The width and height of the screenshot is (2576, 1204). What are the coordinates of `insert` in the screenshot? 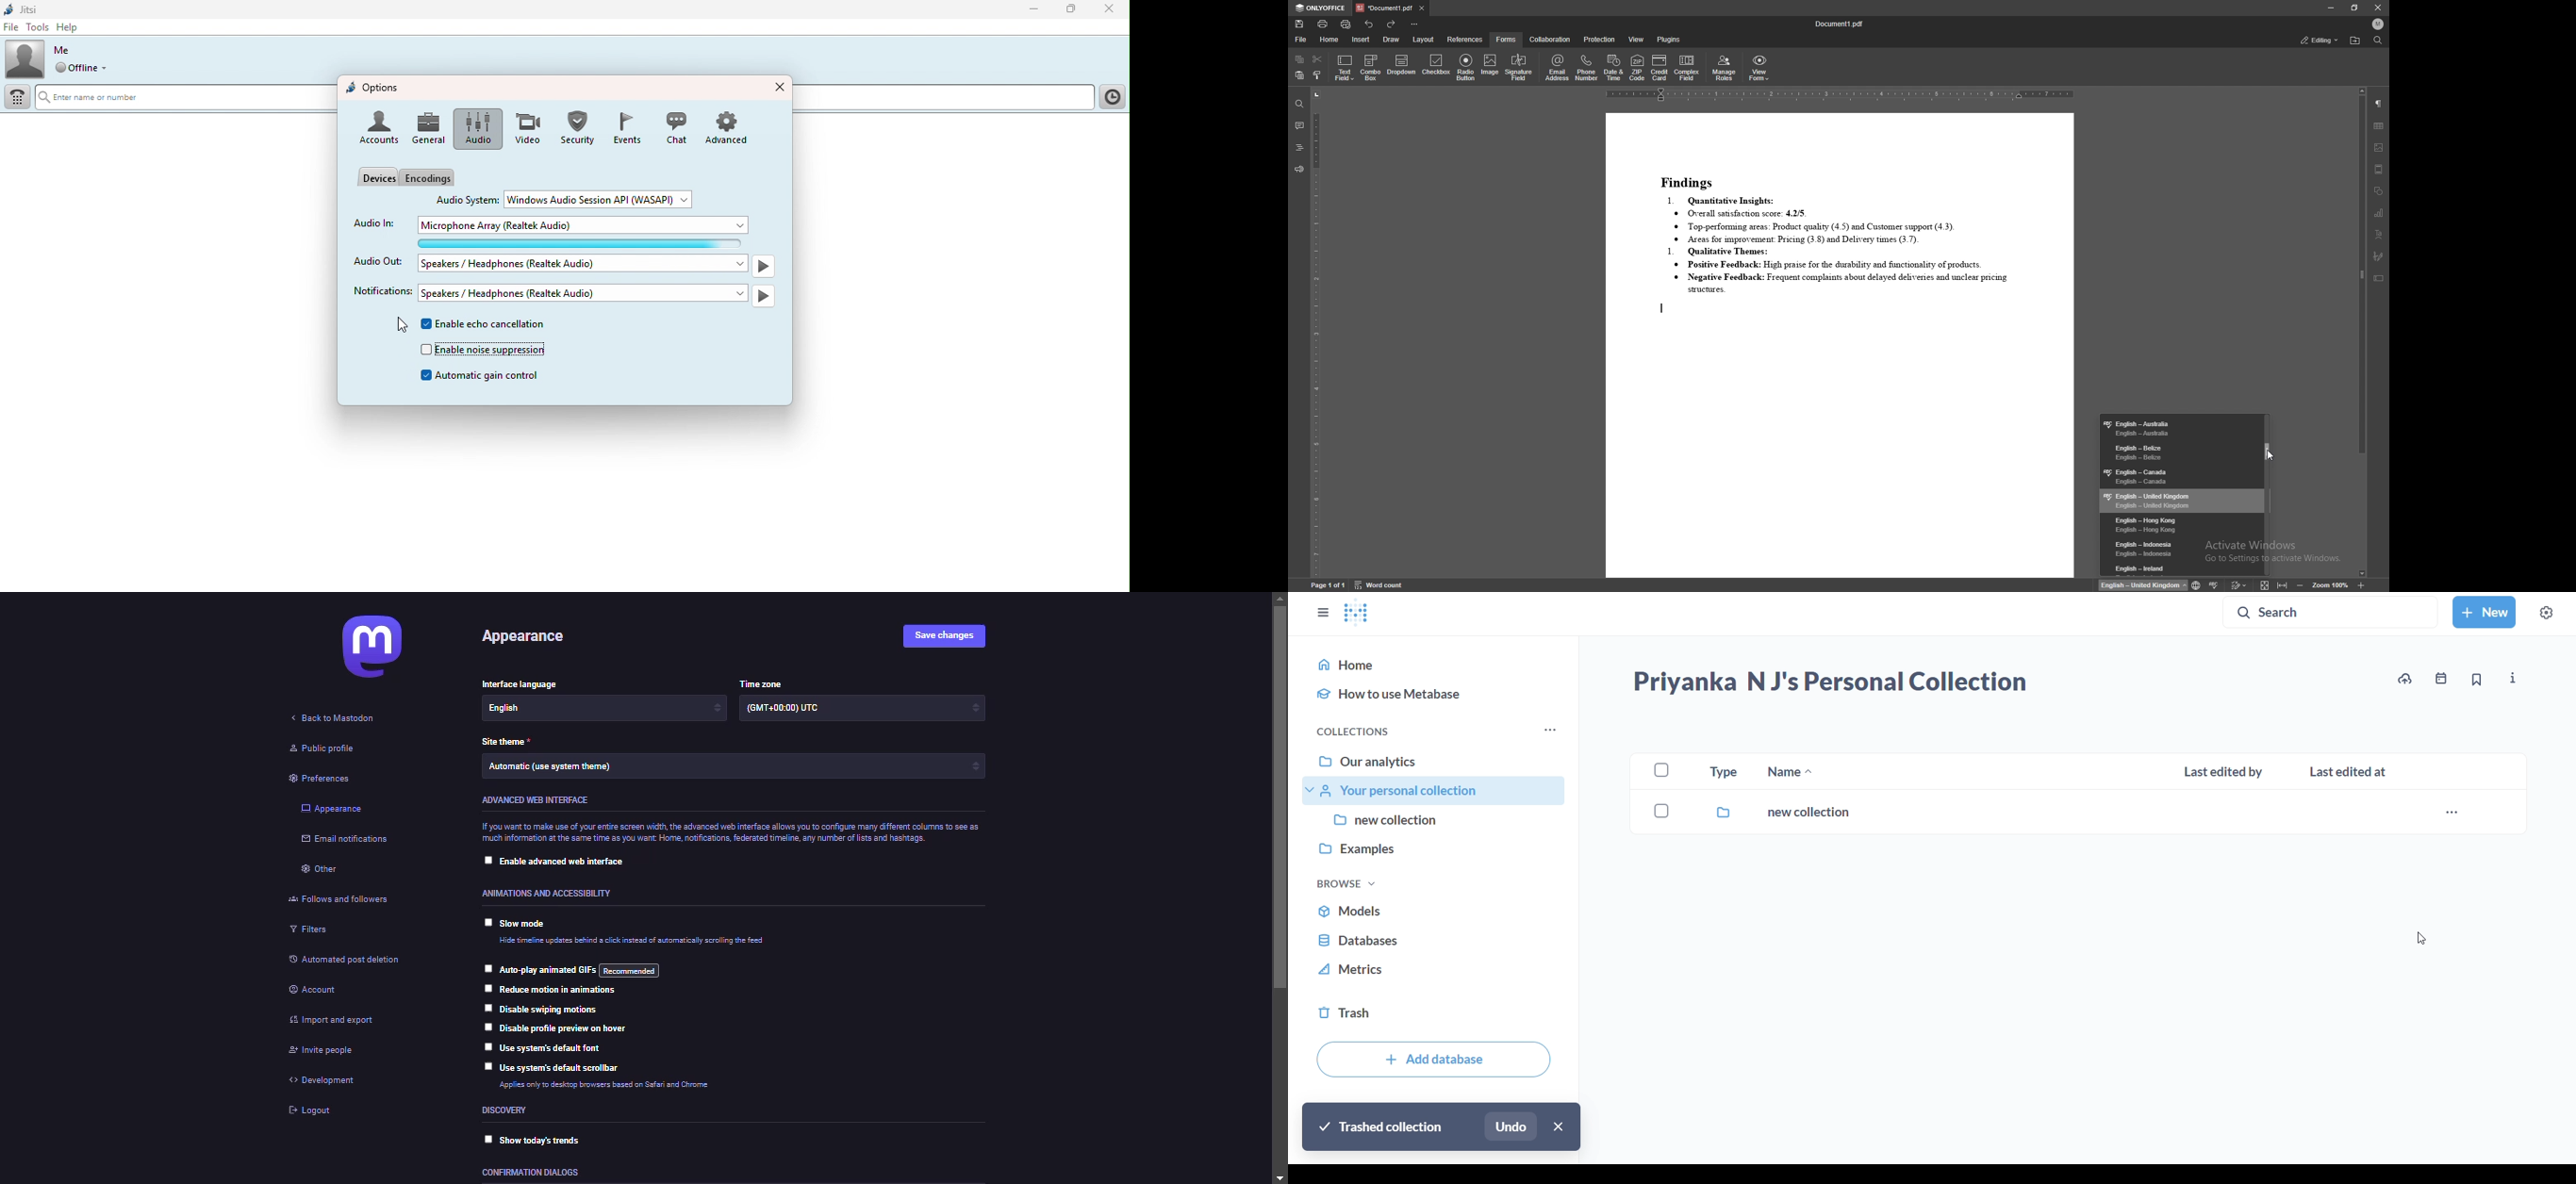 It's located at (1360, 39).